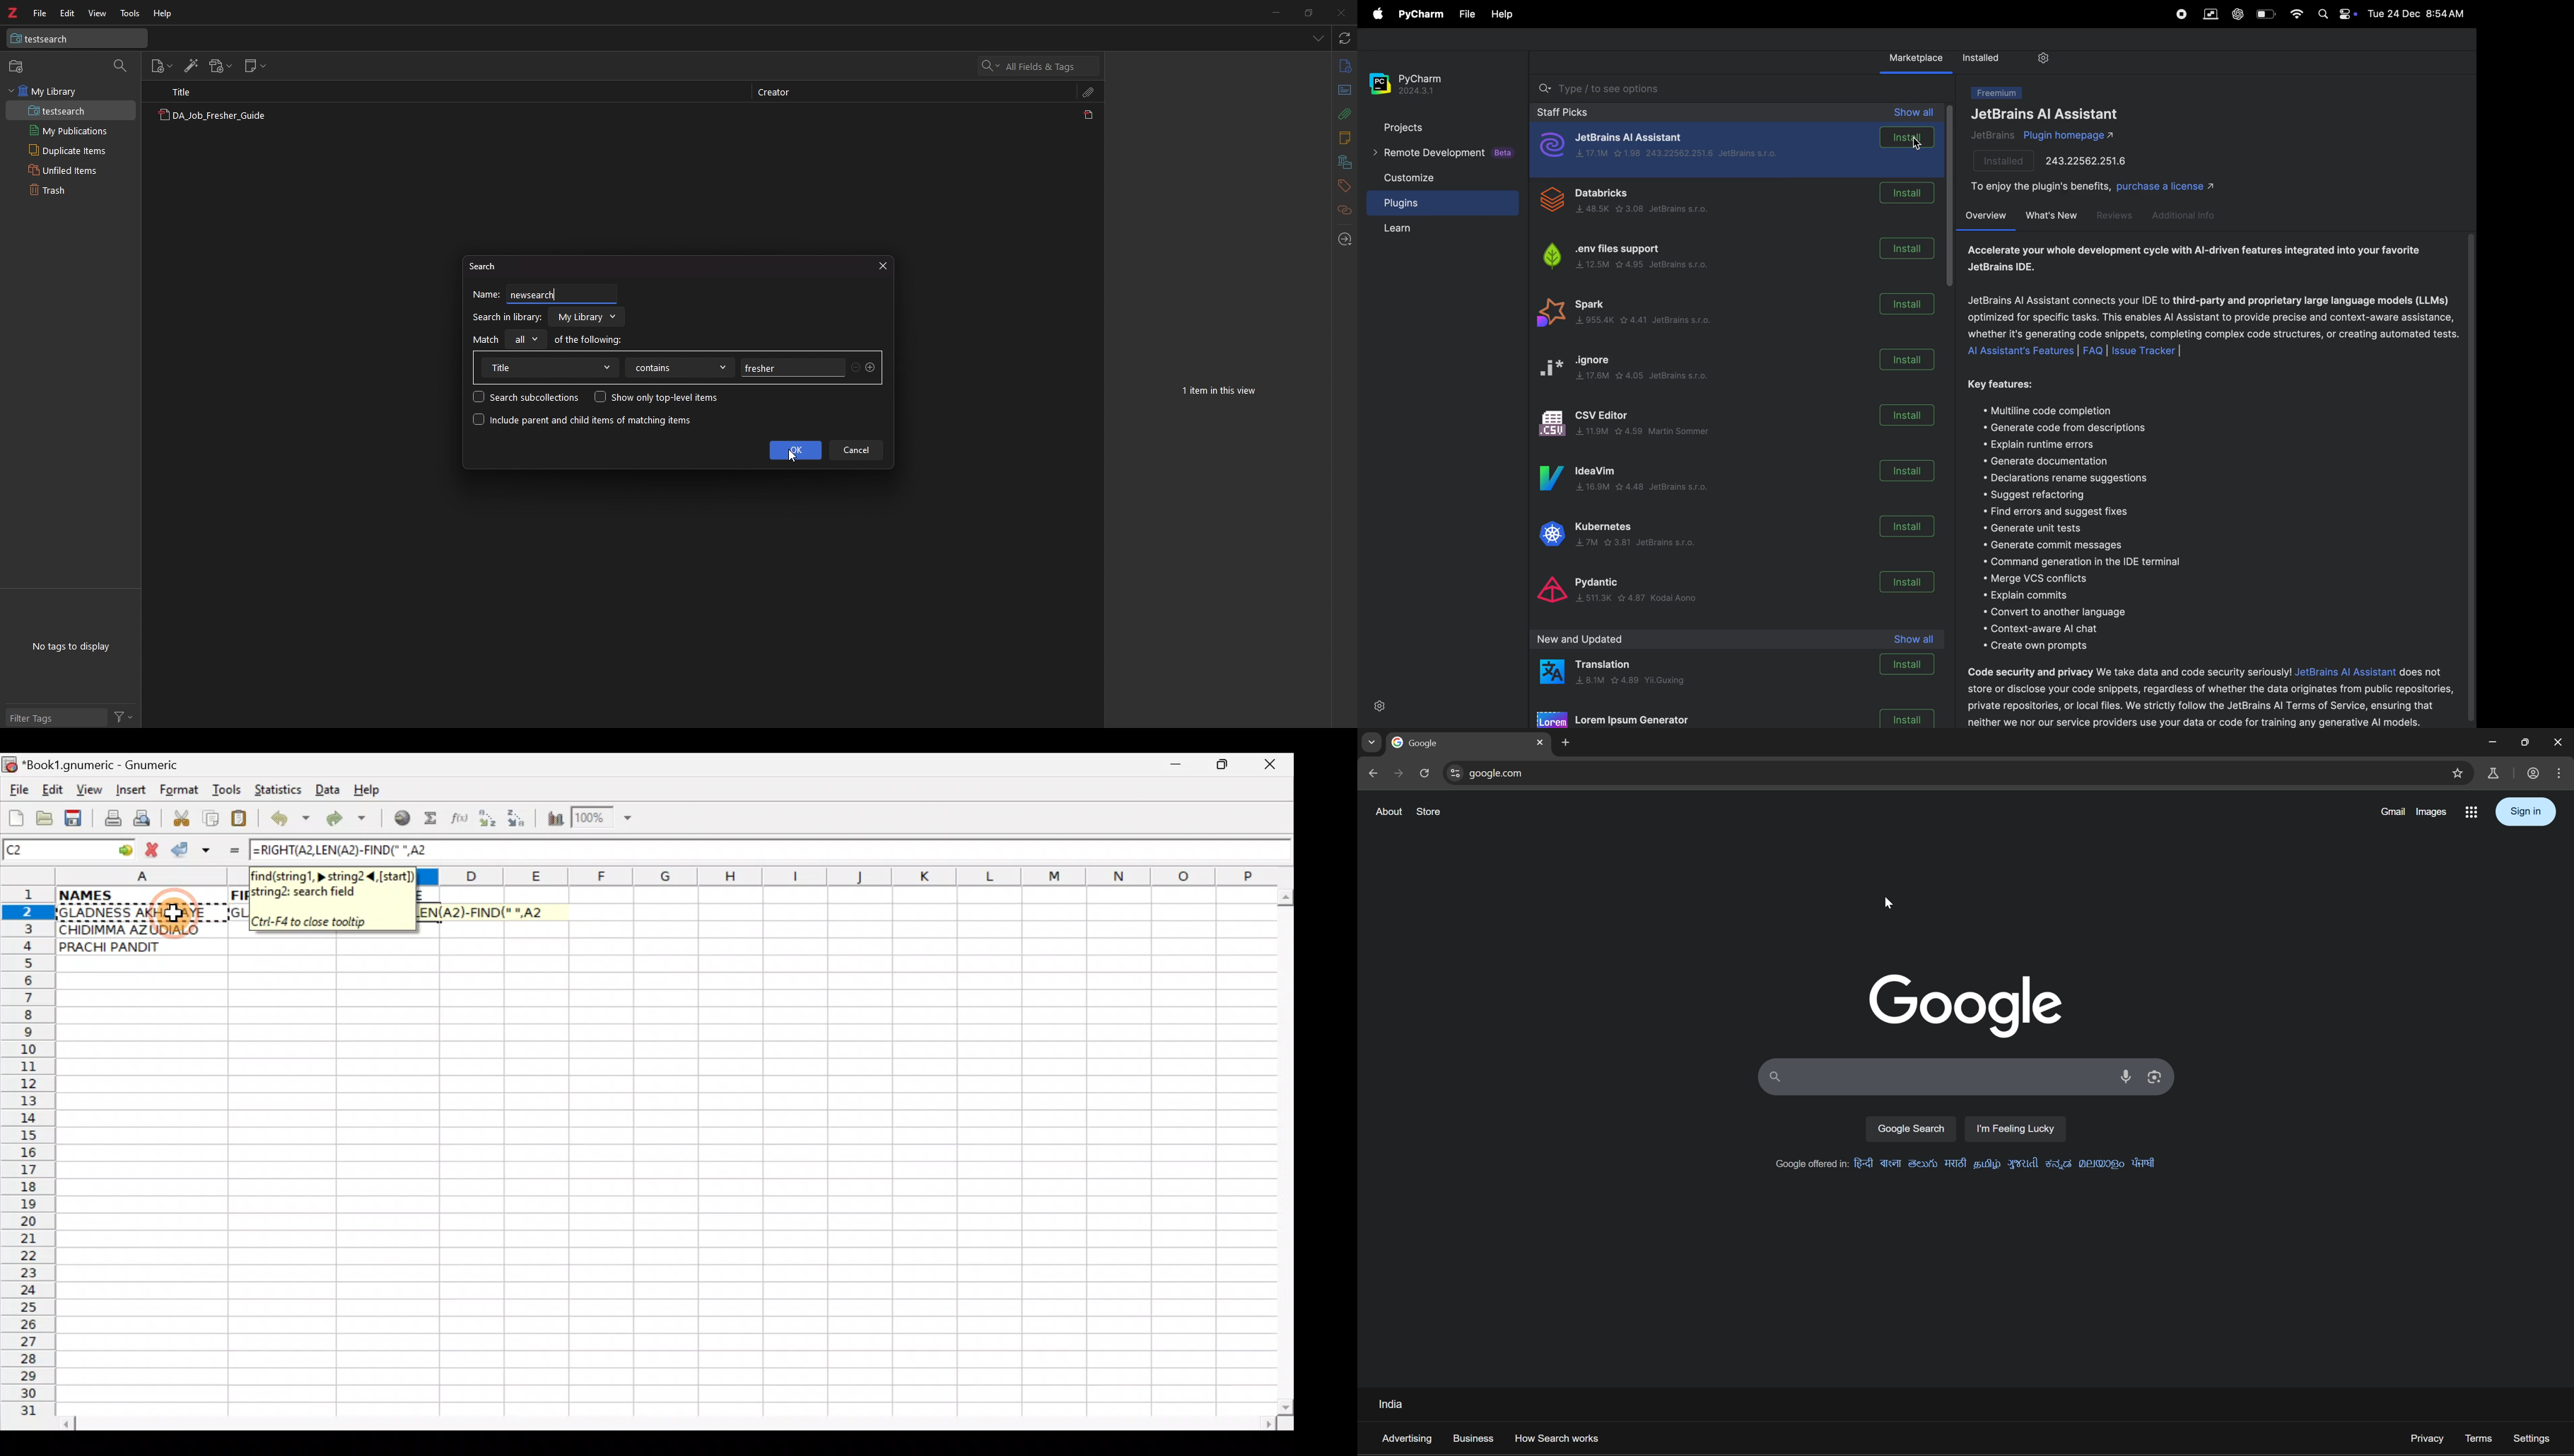  I want to click on locate, so click(1343, 240).